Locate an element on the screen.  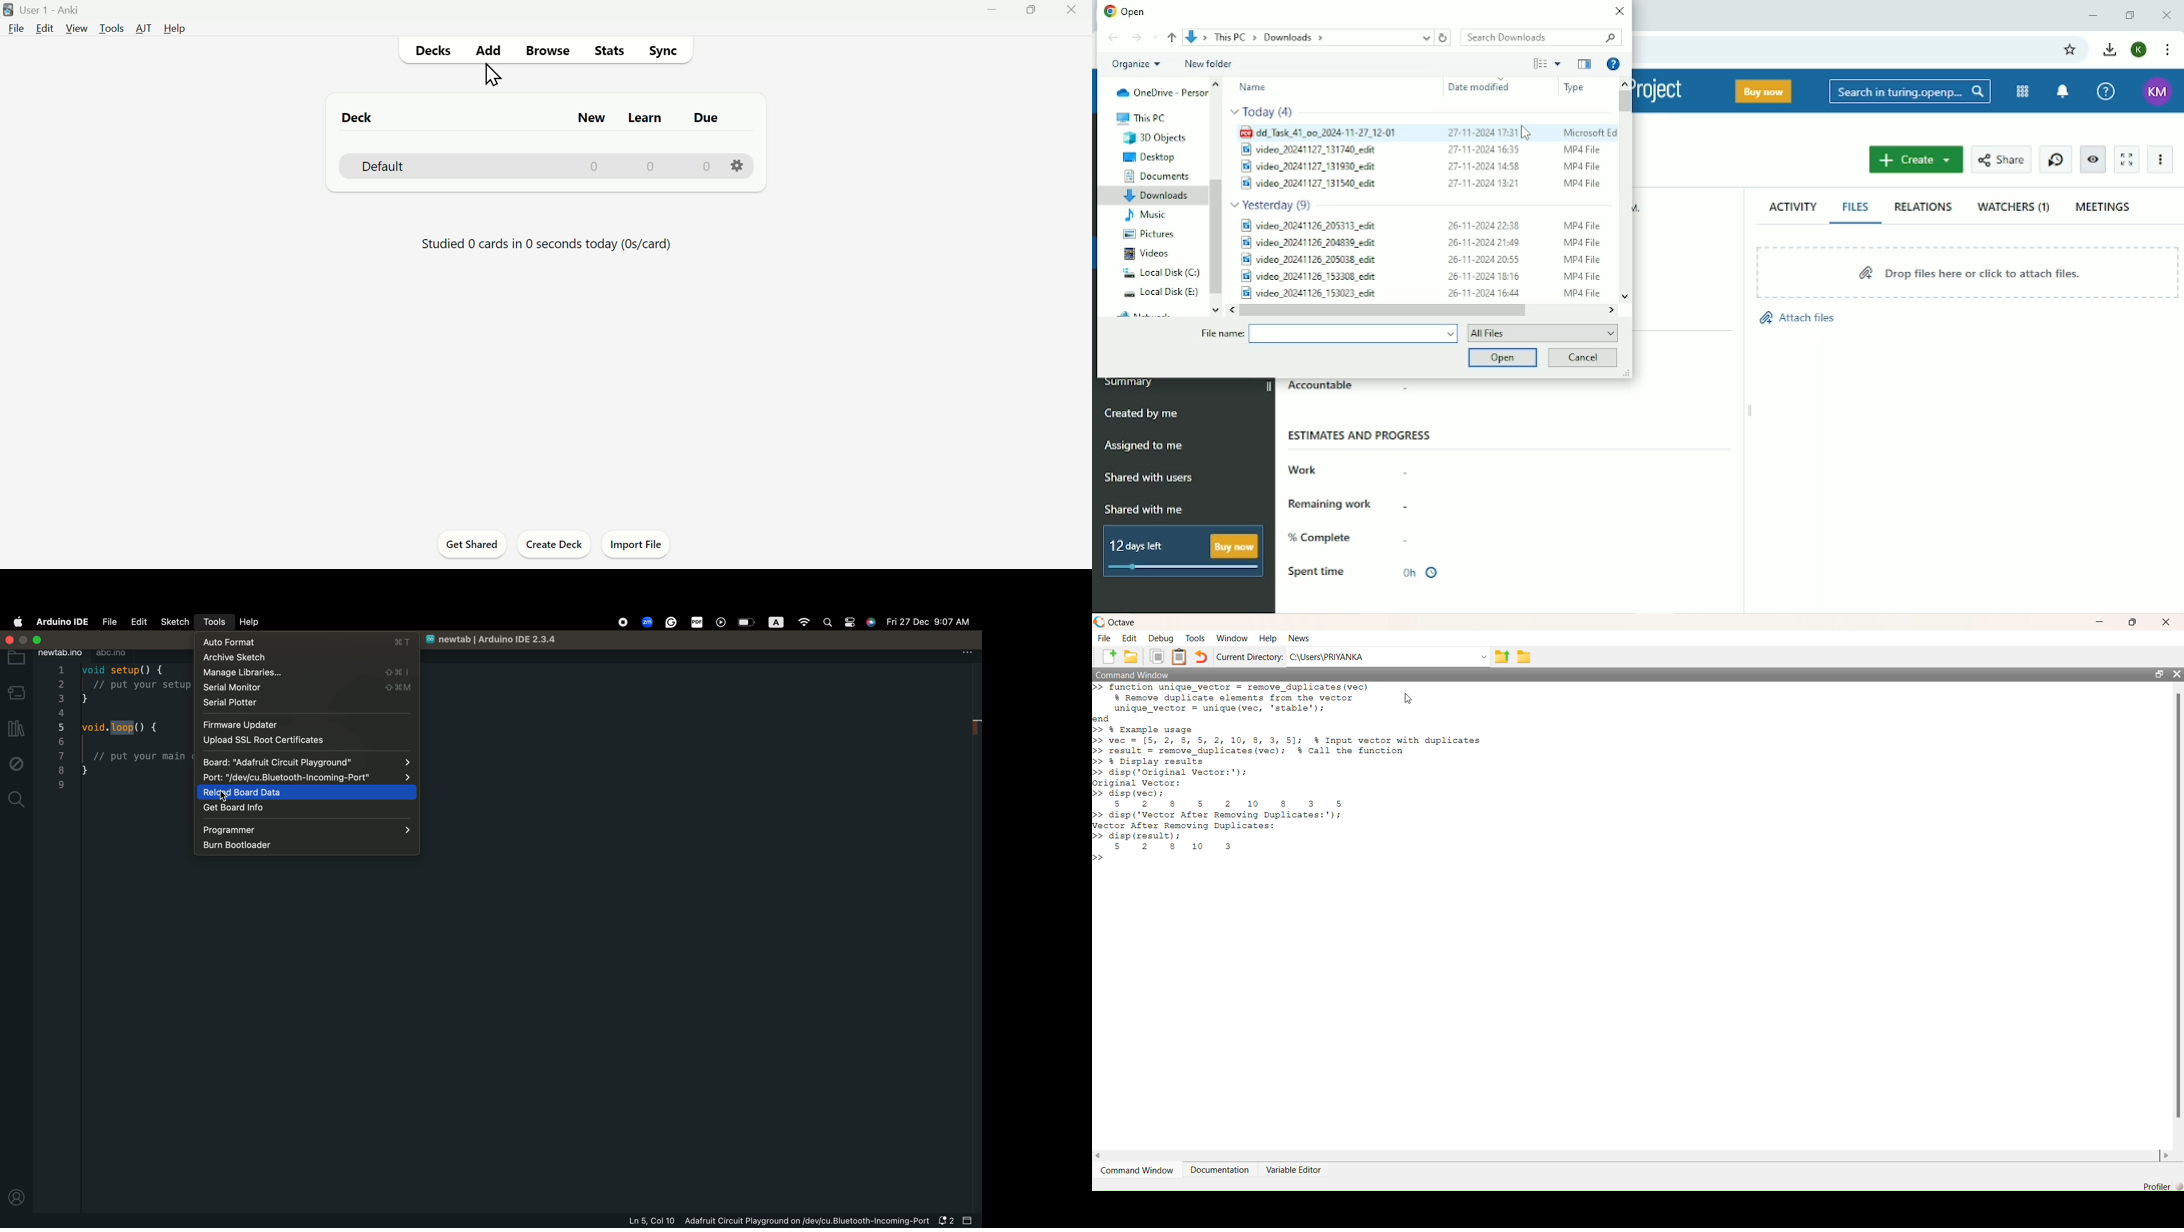
Drop files here or click to attach files.  is located at coordinates (1967, 272).